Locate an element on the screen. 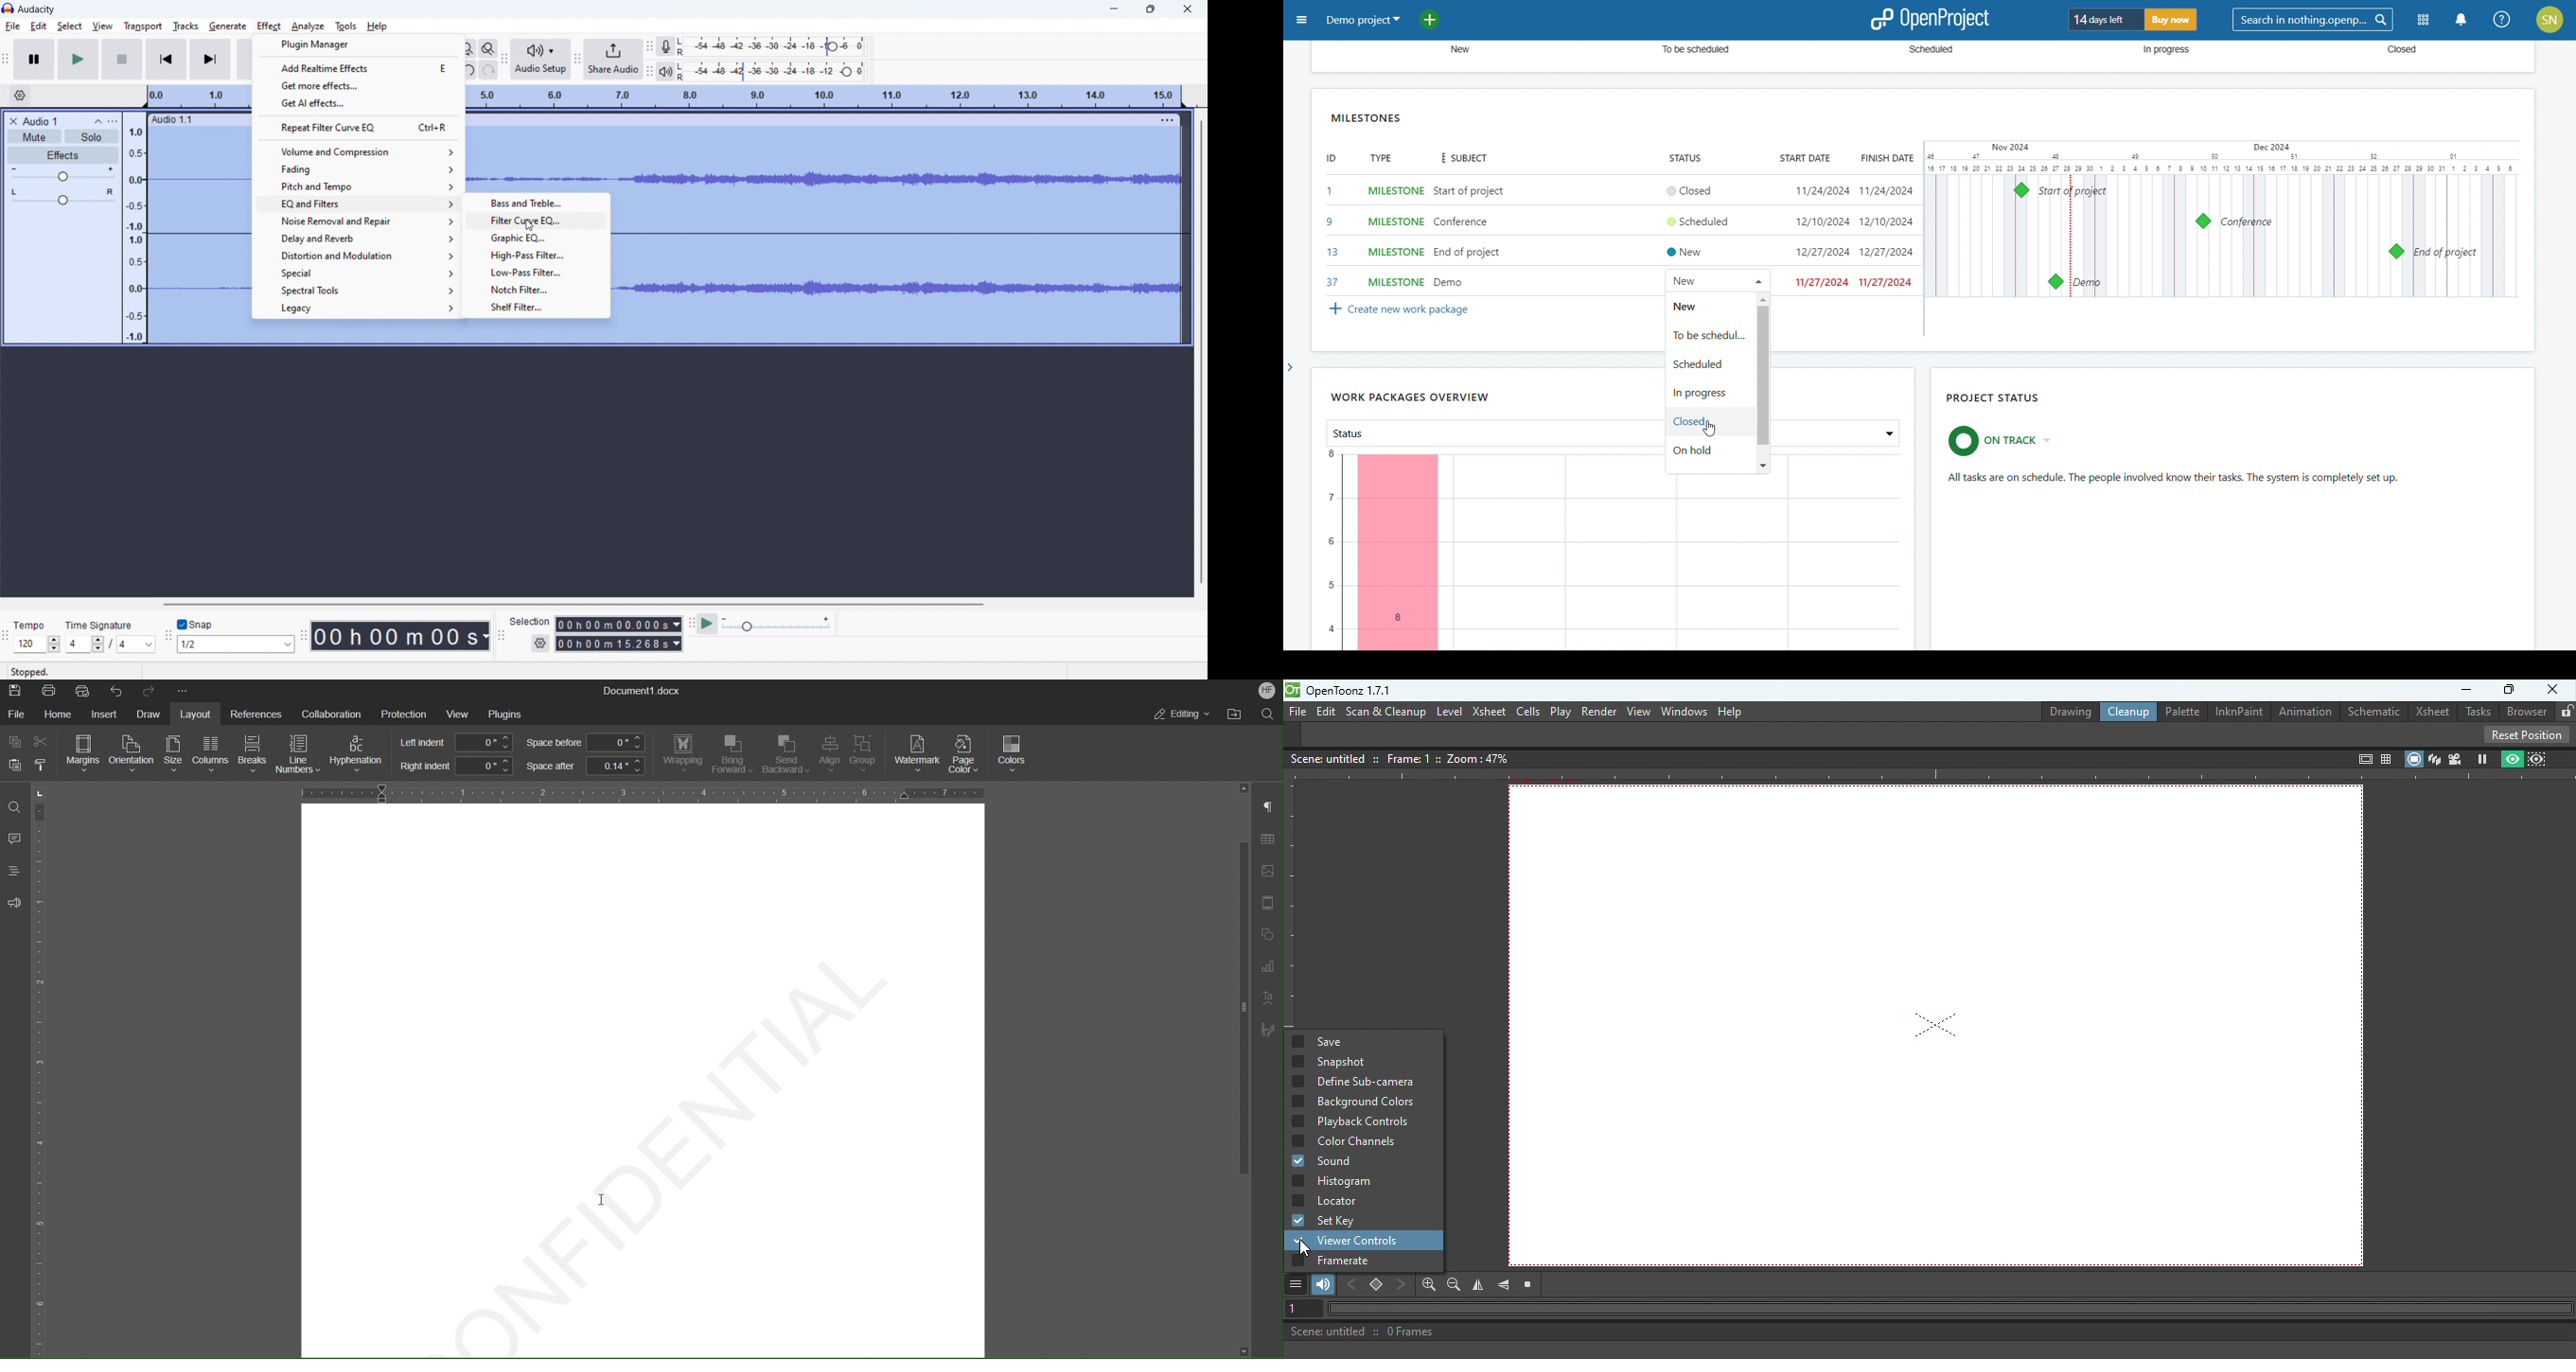 This screenshot has width=2576, height=1372. Playback controls is located at coordinates (1352, 1122).